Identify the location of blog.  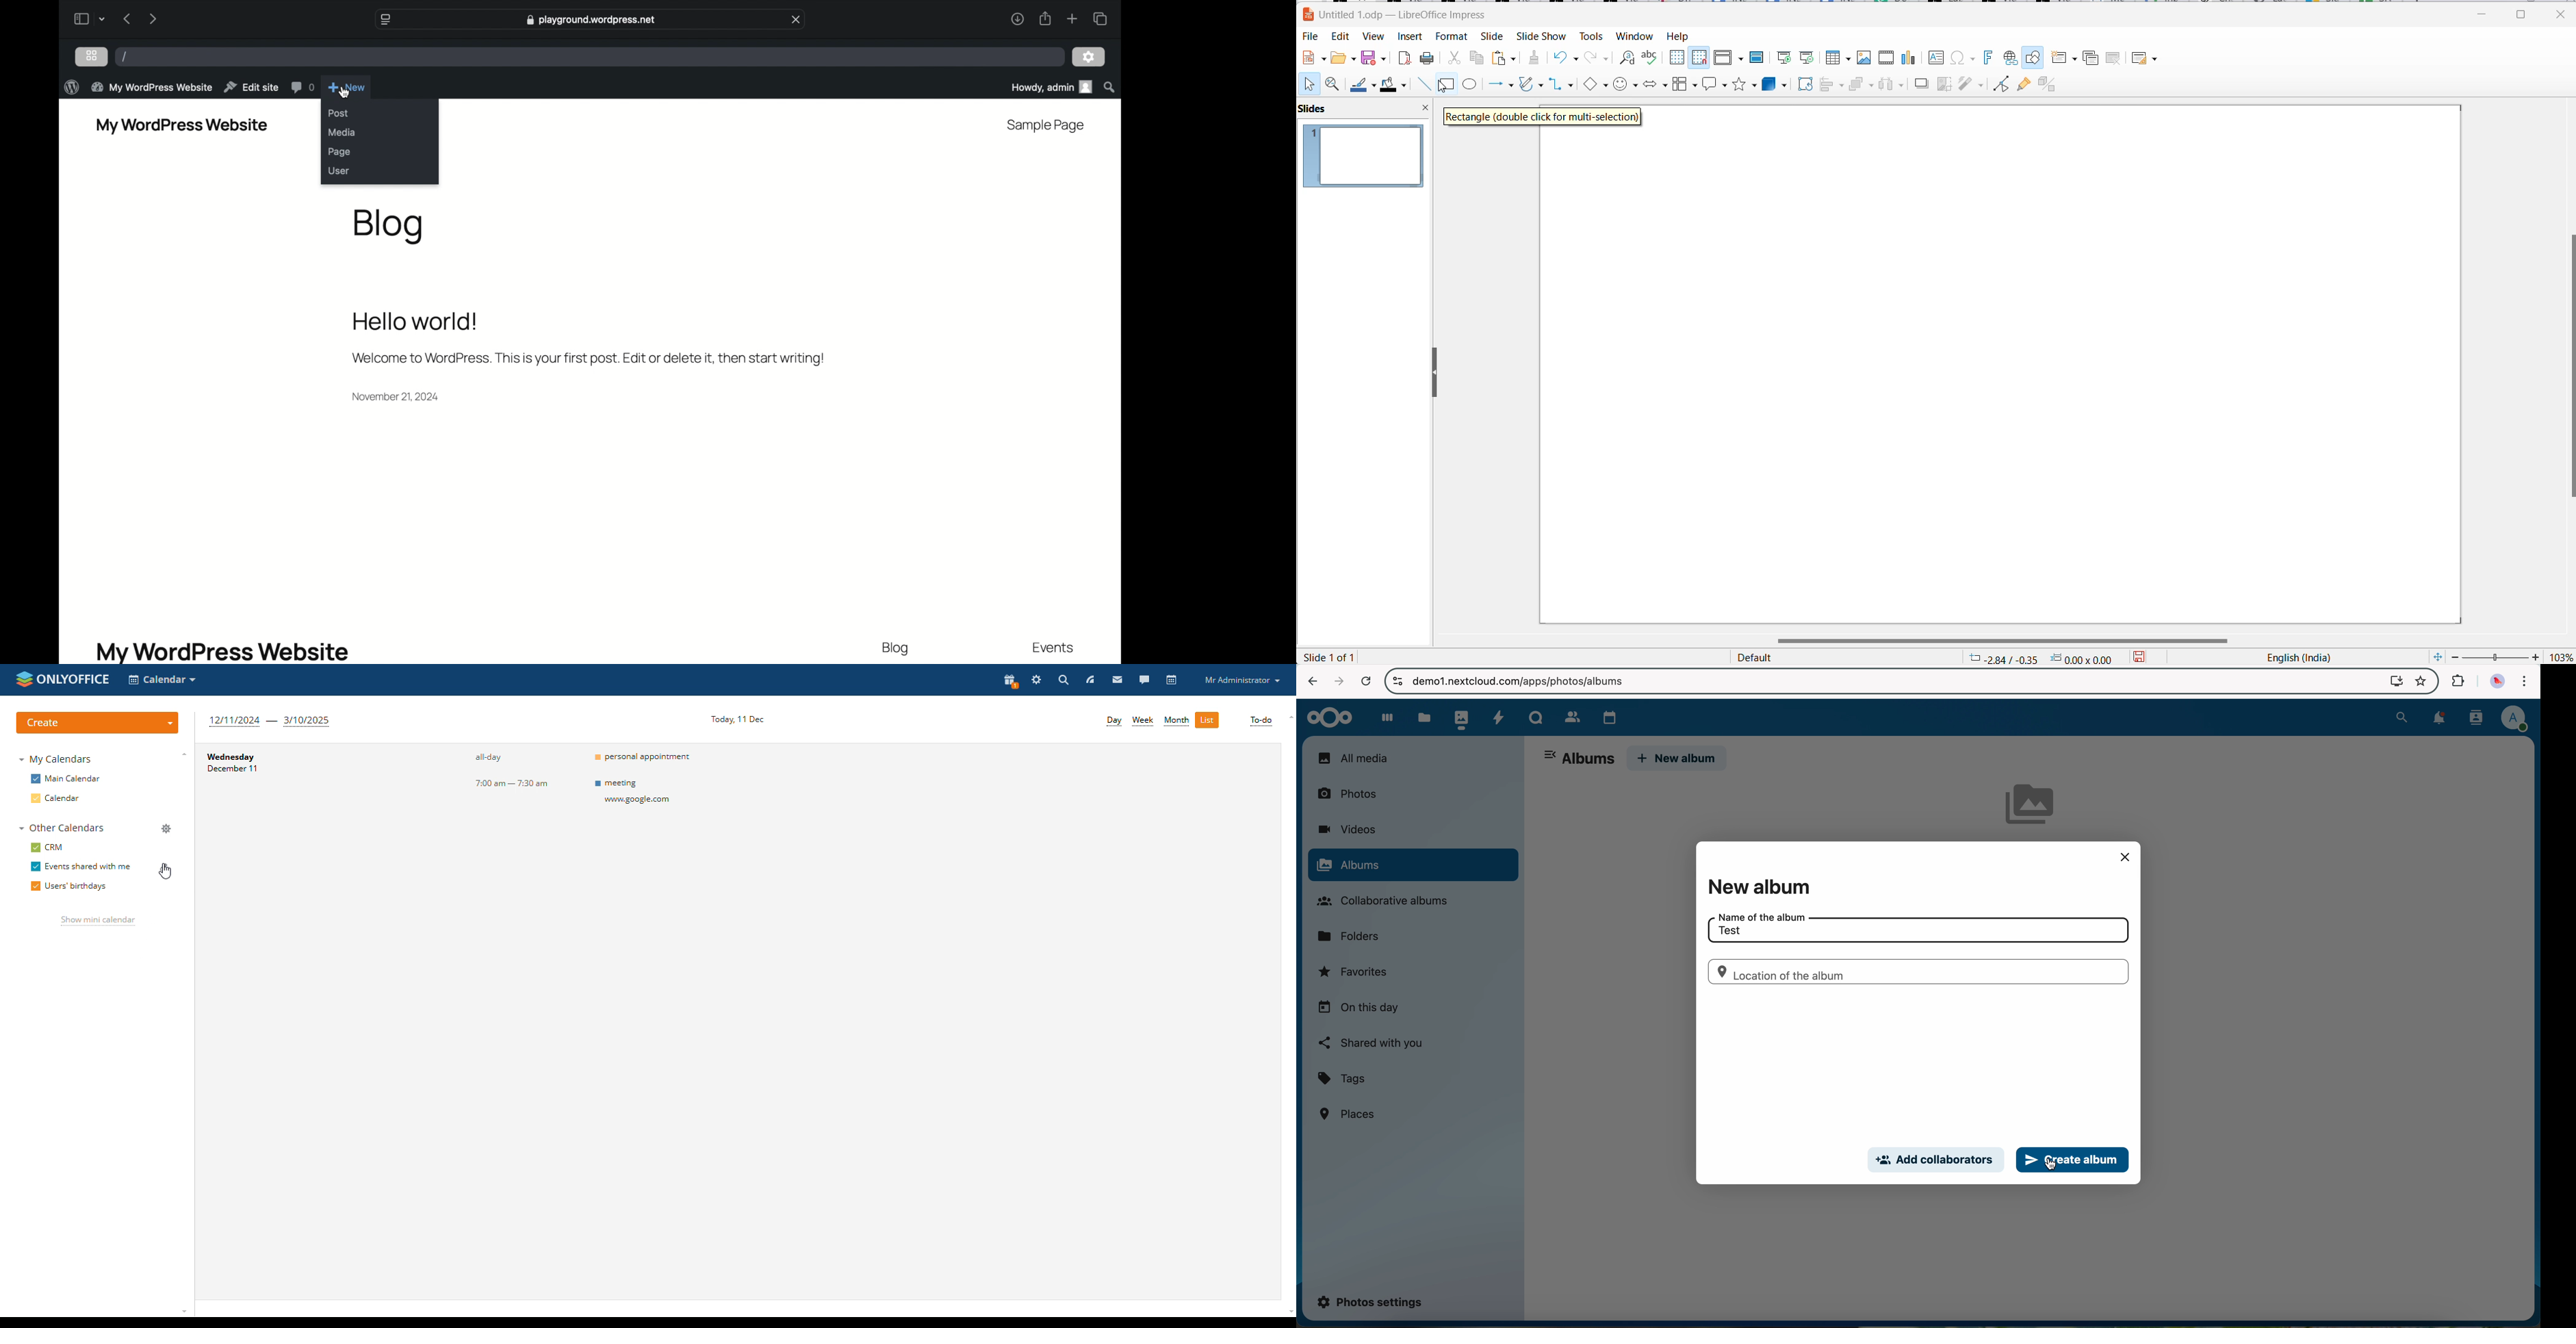
(896, 649).